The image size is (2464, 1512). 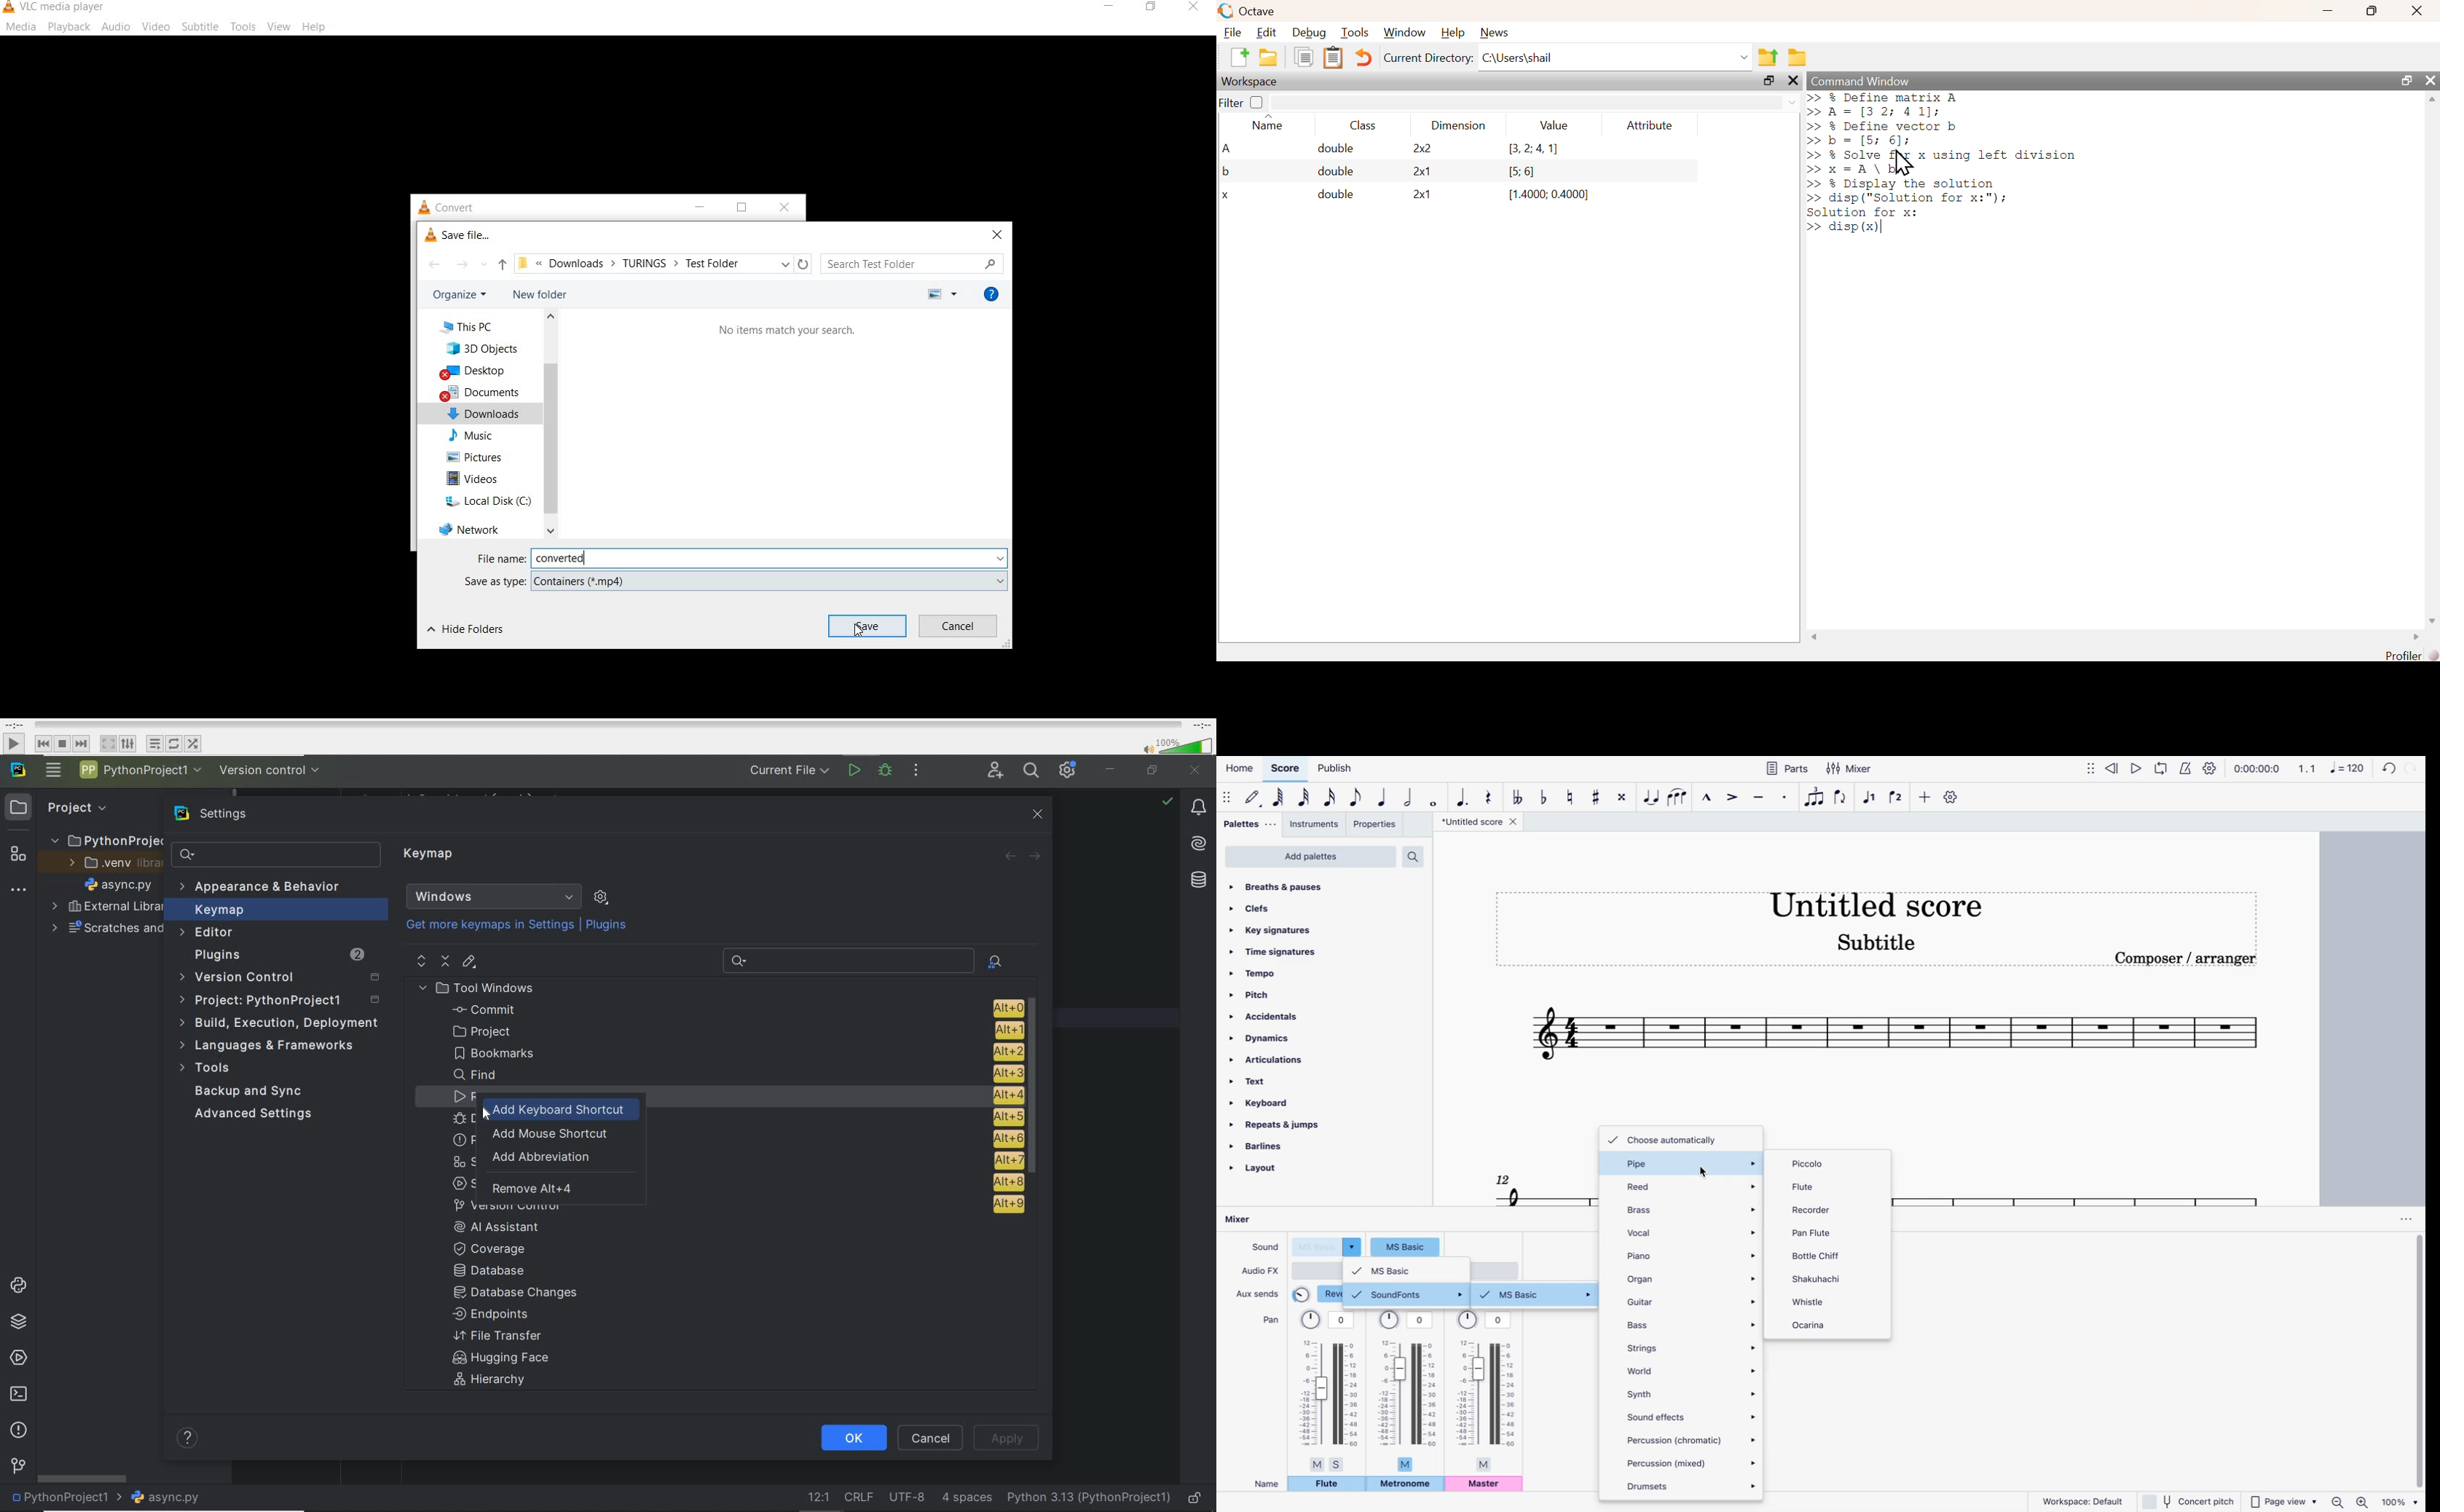 I want to click on downloads, so click(x=483, y=413).